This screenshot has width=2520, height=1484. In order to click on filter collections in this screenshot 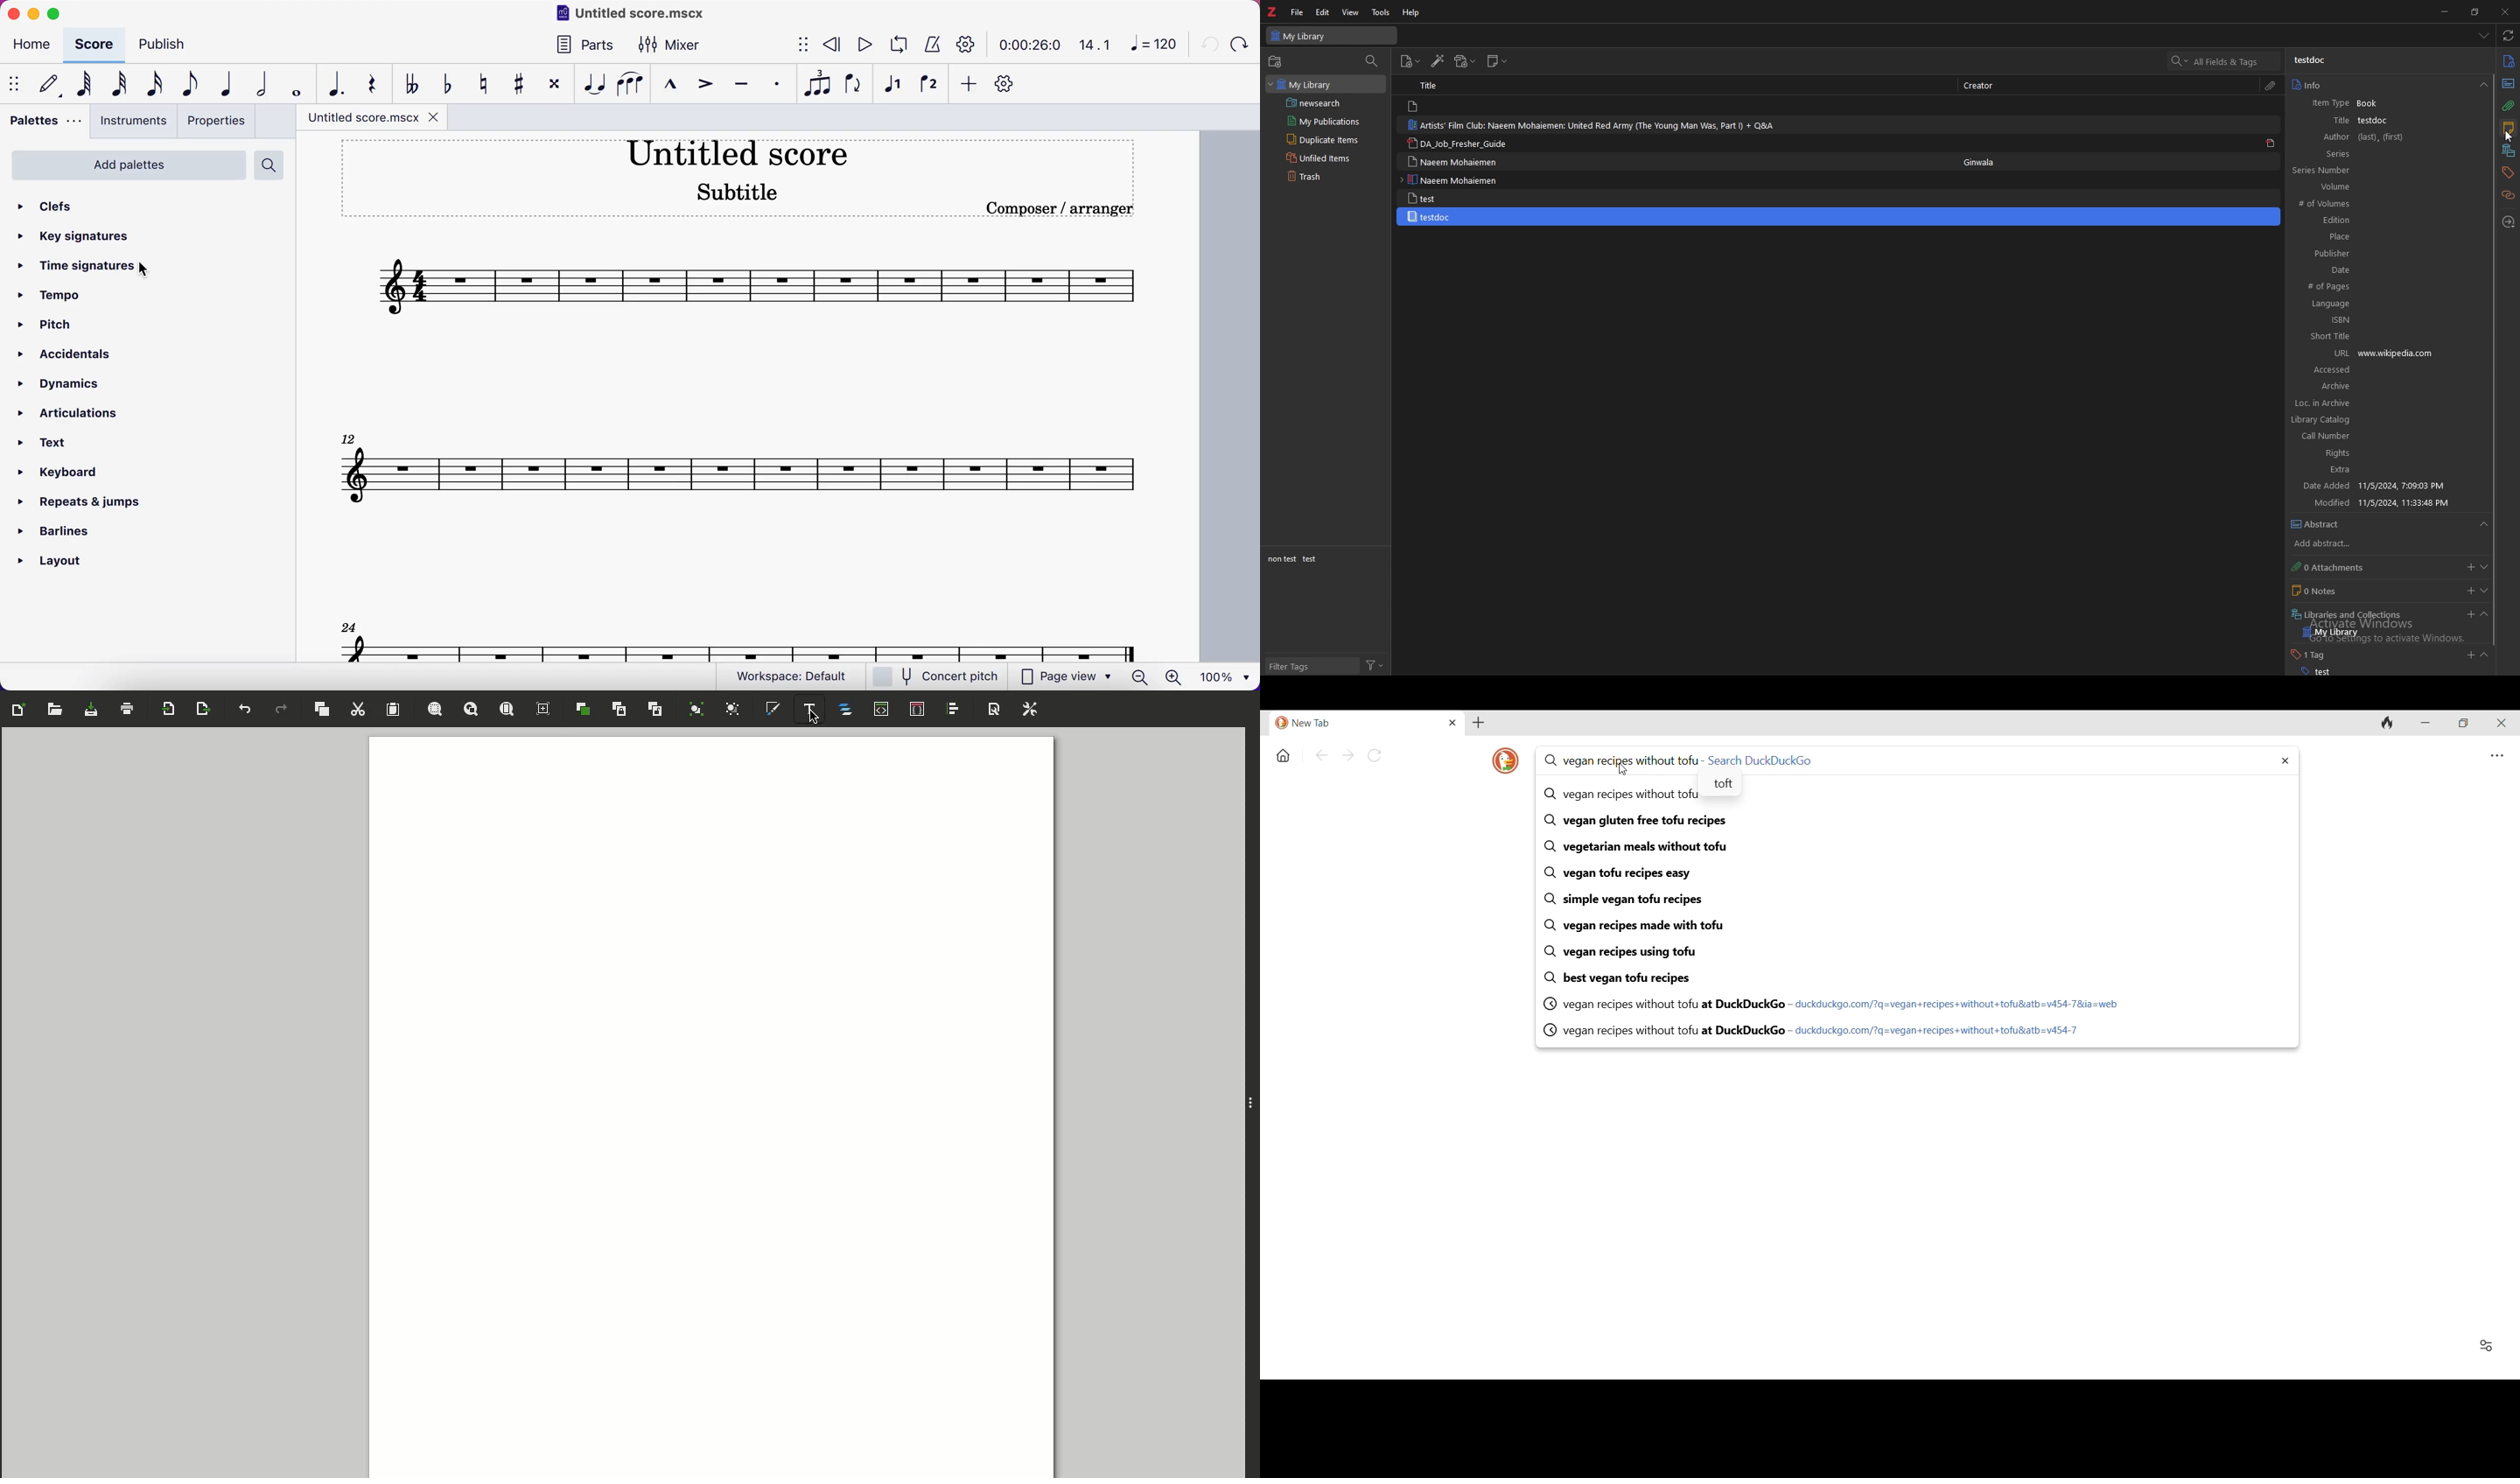, I will do `click(1372, 61)`.